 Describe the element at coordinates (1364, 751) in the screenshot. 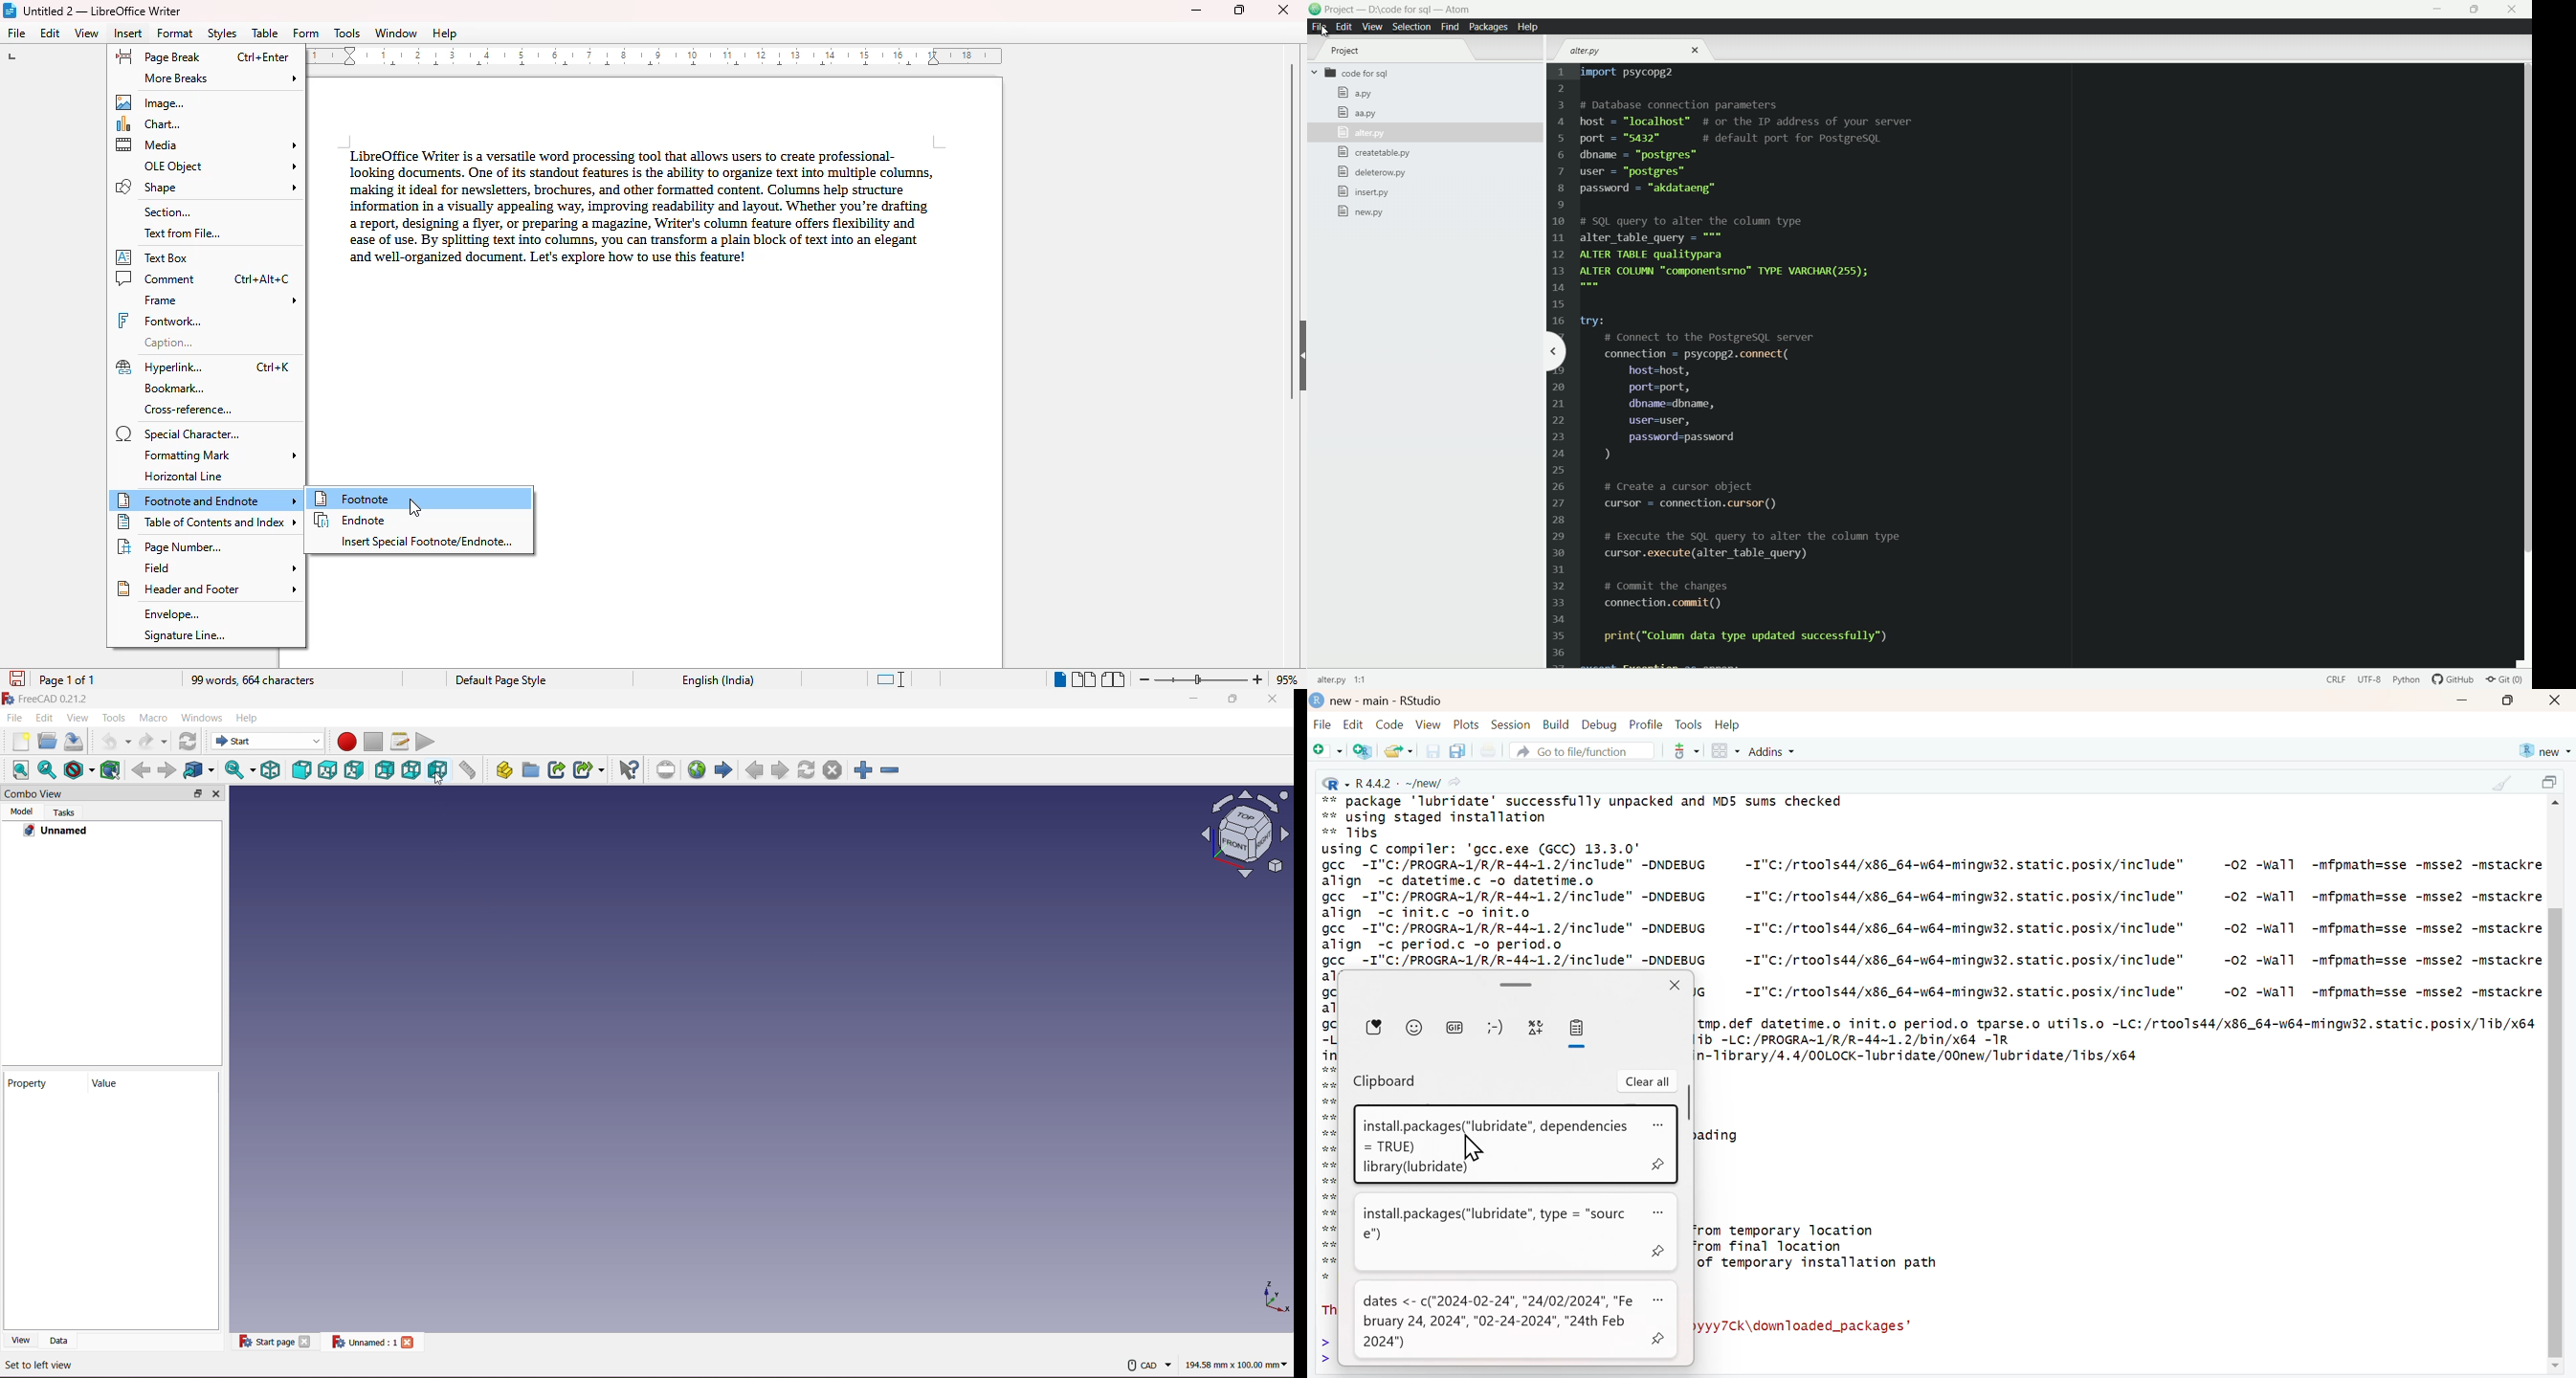

I see `Create a project` at that location.